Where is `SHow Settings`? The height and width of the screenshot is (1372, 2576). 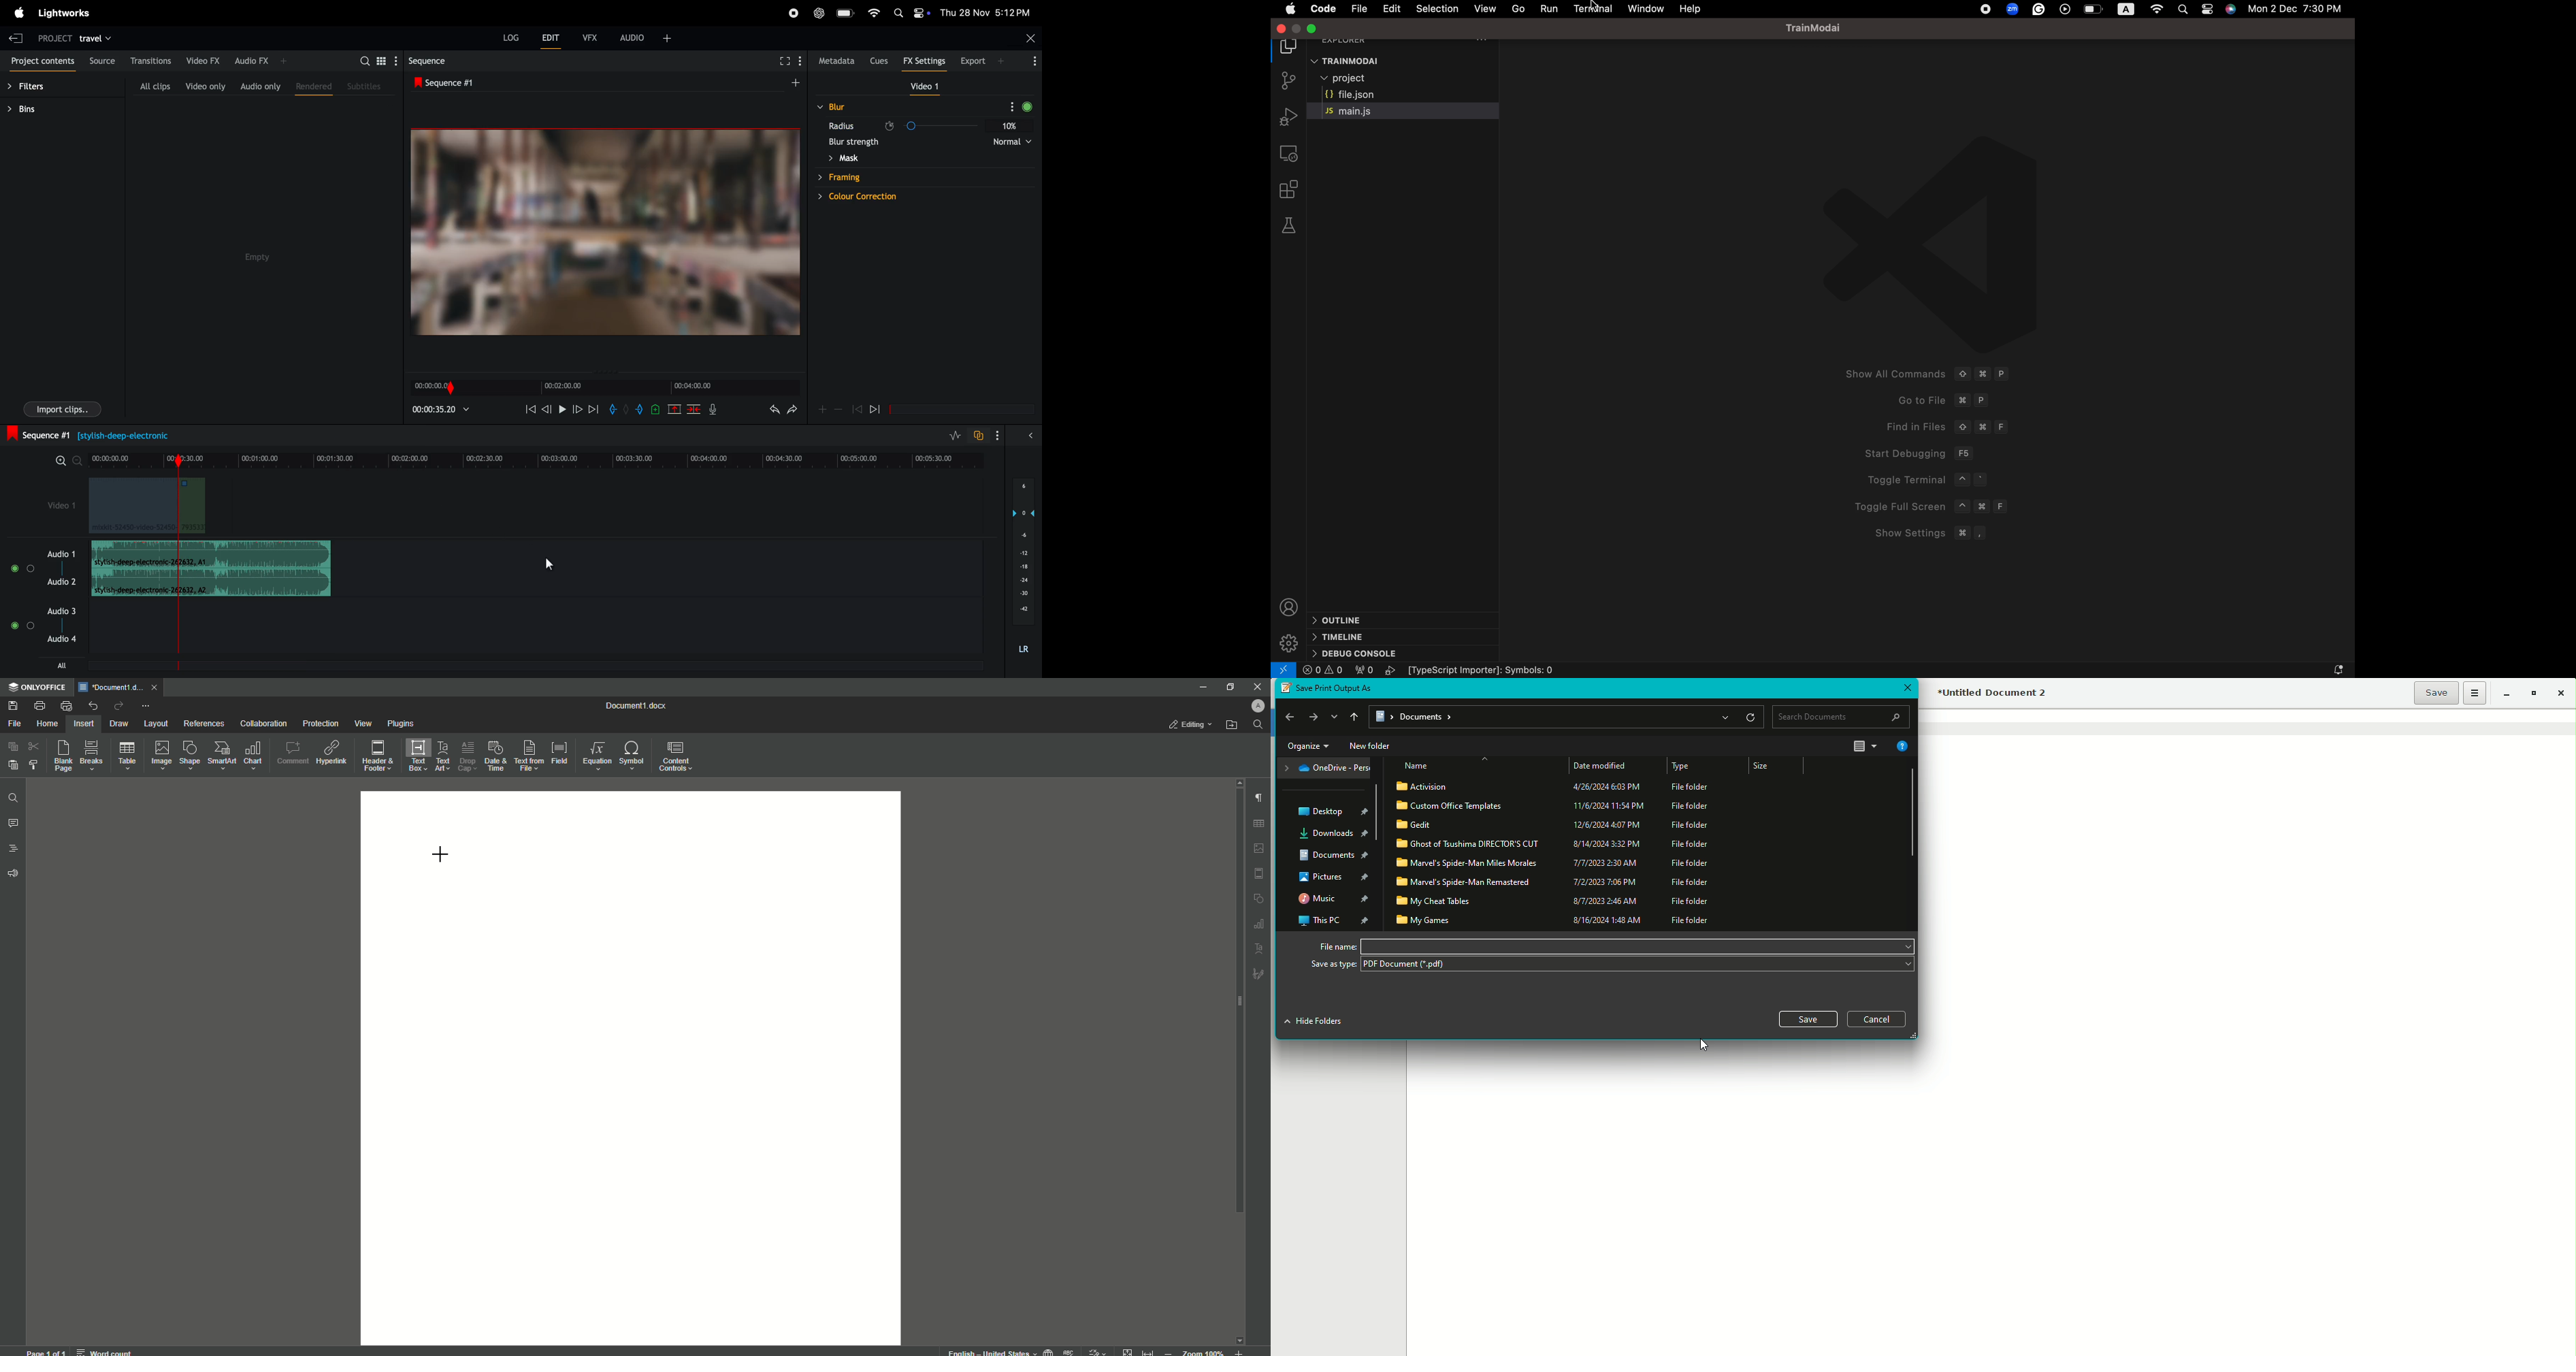
SHow Settings is located at coordinates (1924, 533).